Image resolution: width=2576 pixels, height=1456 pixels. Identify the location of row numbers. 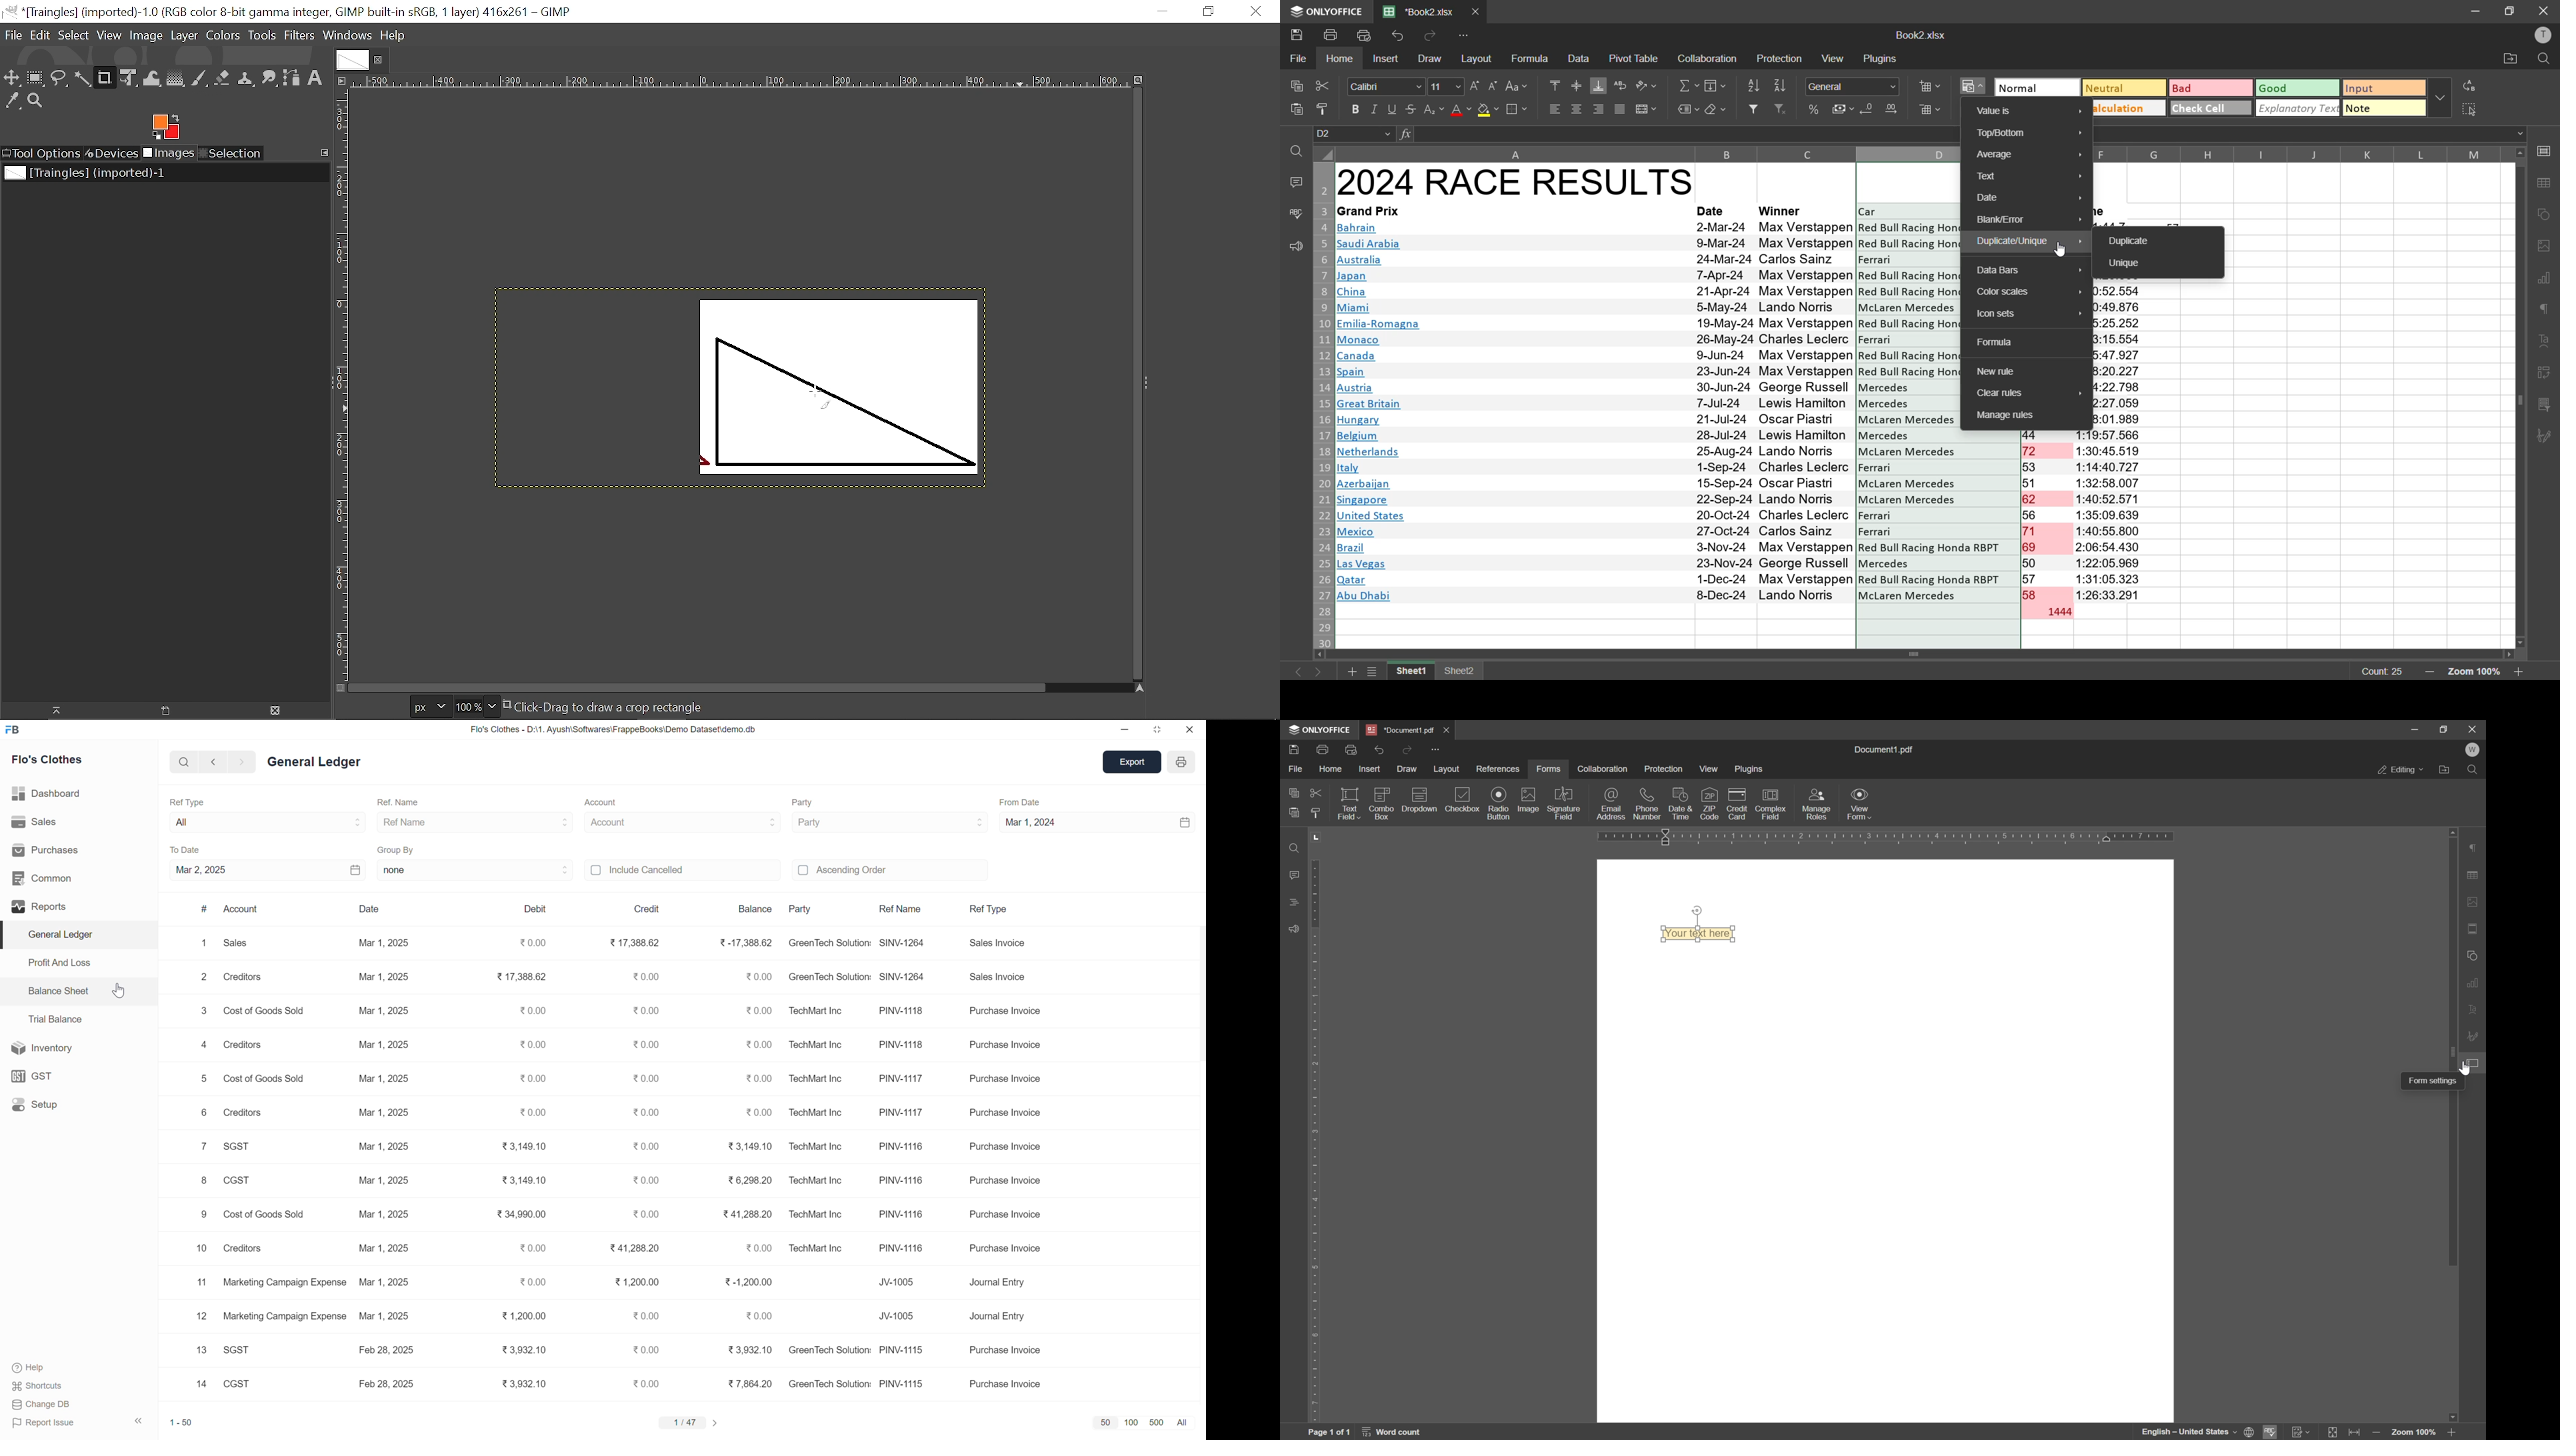
(1321, 405).